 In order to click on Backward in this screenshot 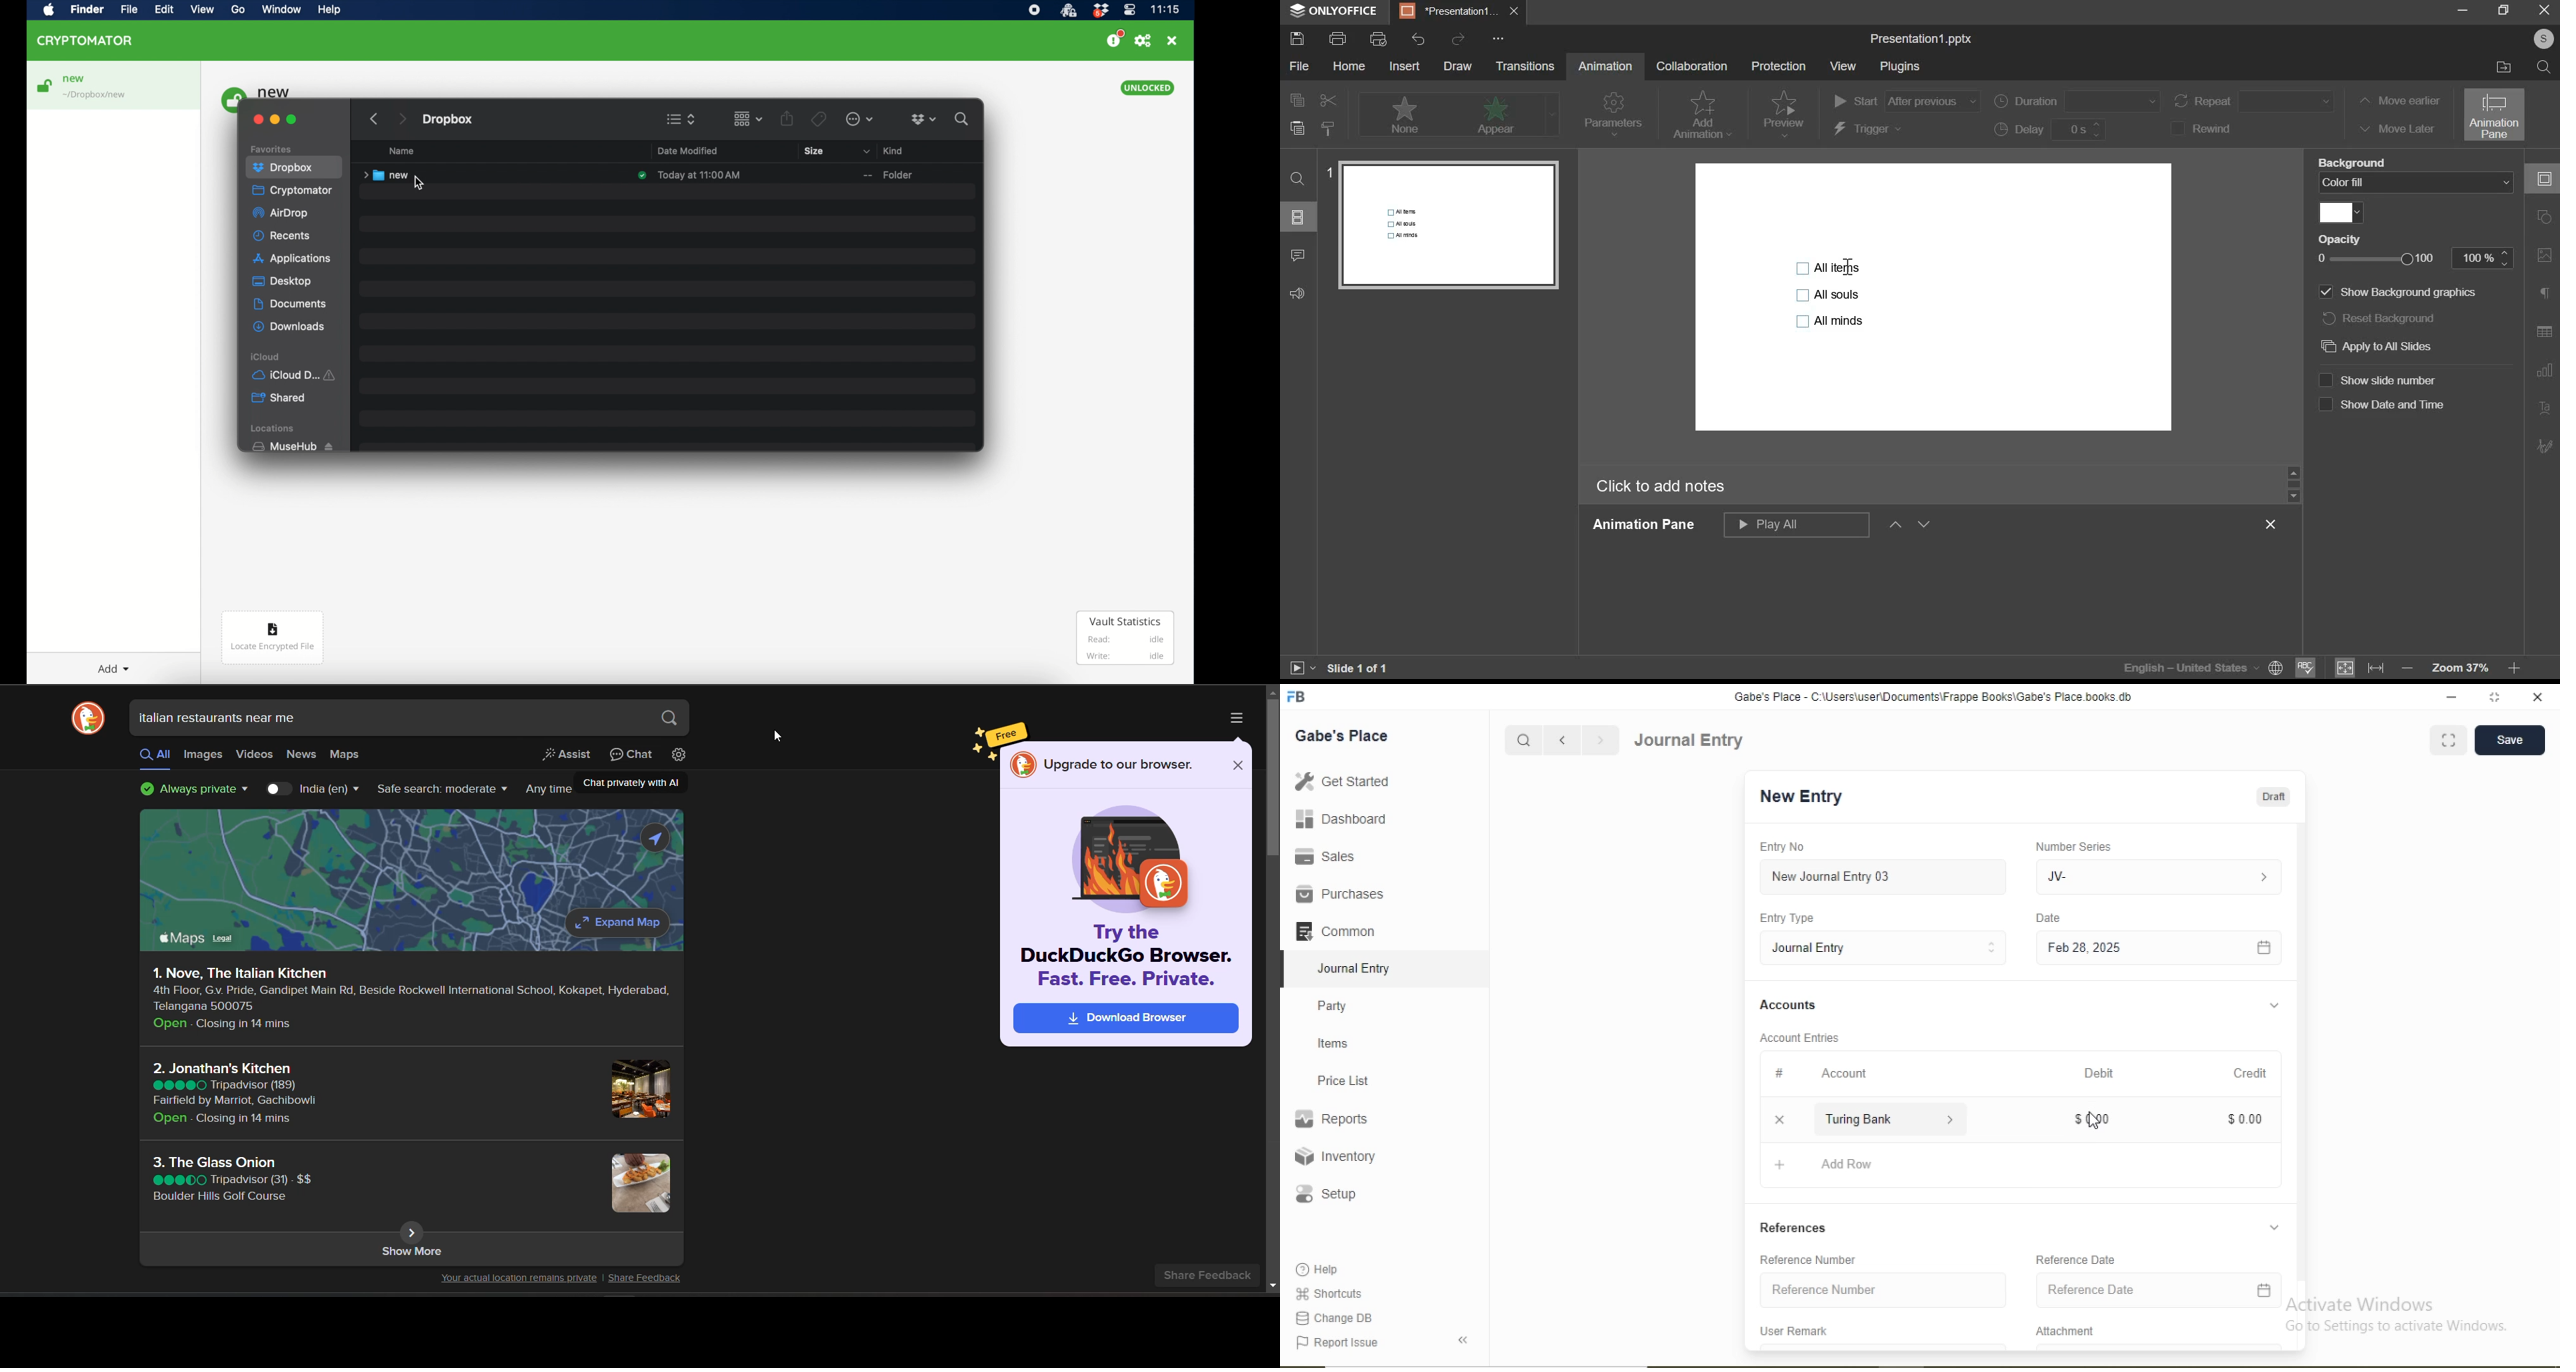, I will do `click(1562, 741)`.